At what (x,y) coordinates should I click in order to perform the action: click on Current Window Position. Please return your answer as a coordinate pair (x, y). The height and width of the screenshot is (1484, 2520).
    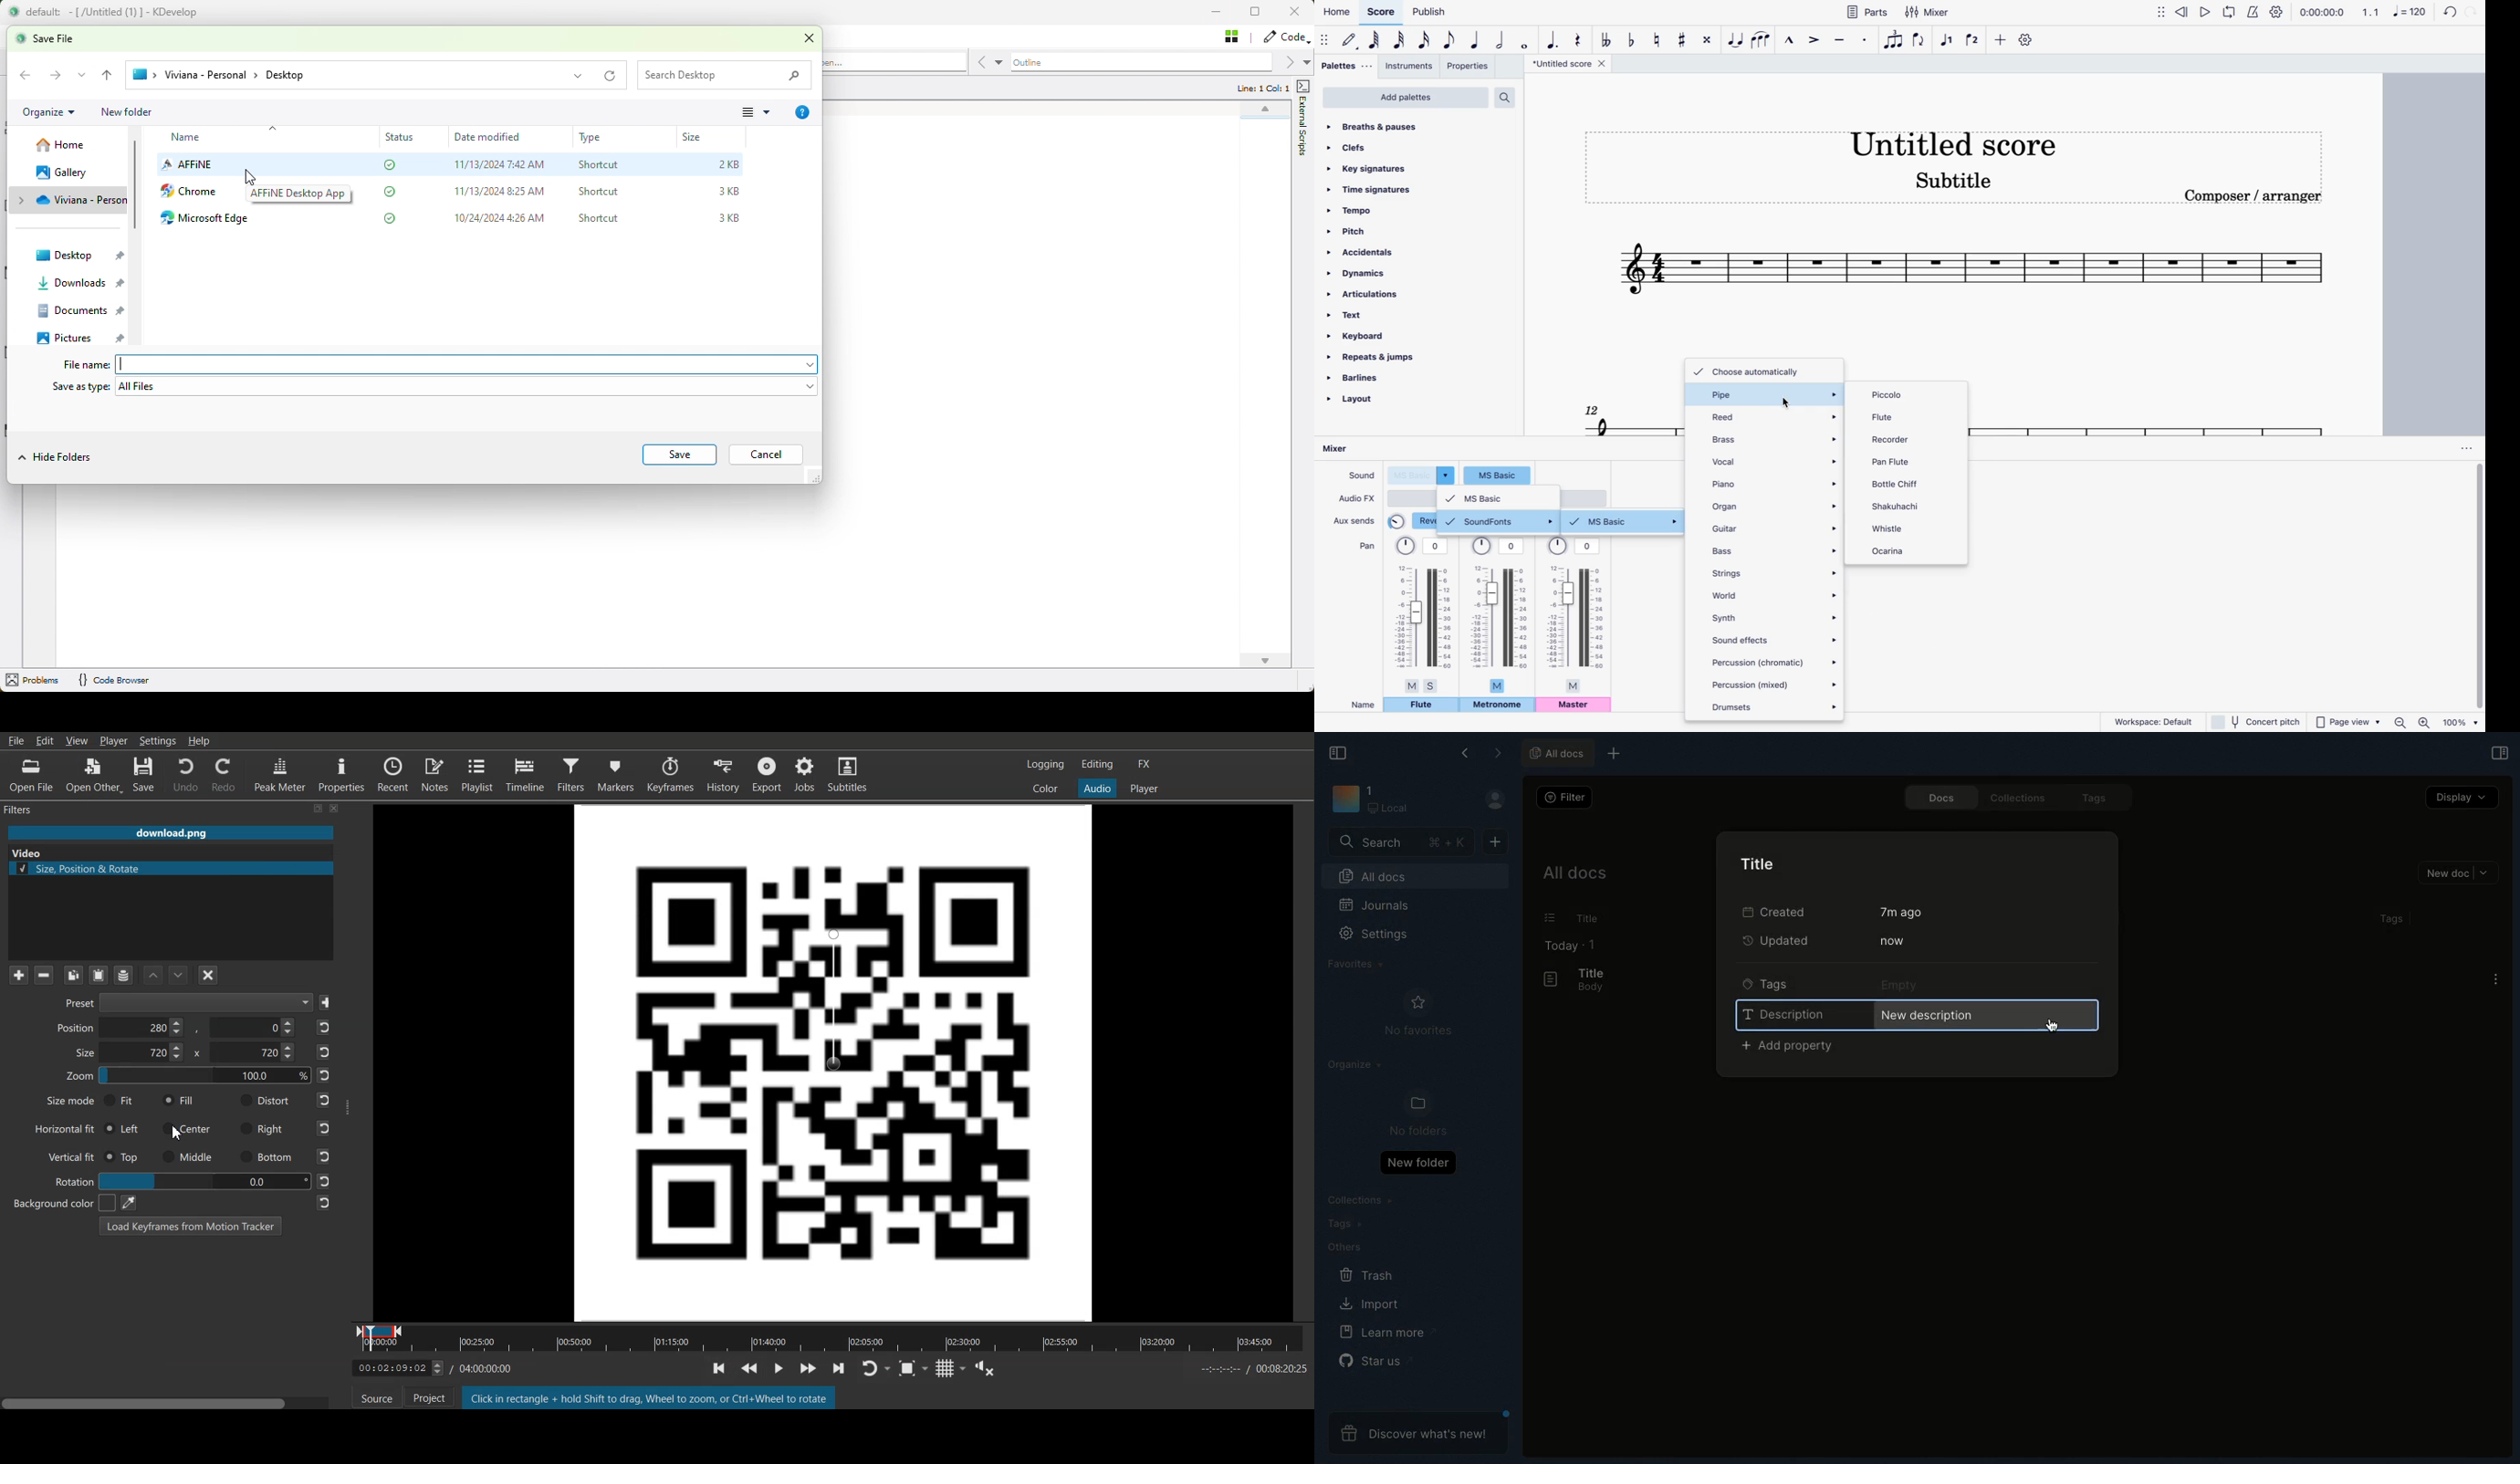
    Looking at the image, I should click on (379, 1328).